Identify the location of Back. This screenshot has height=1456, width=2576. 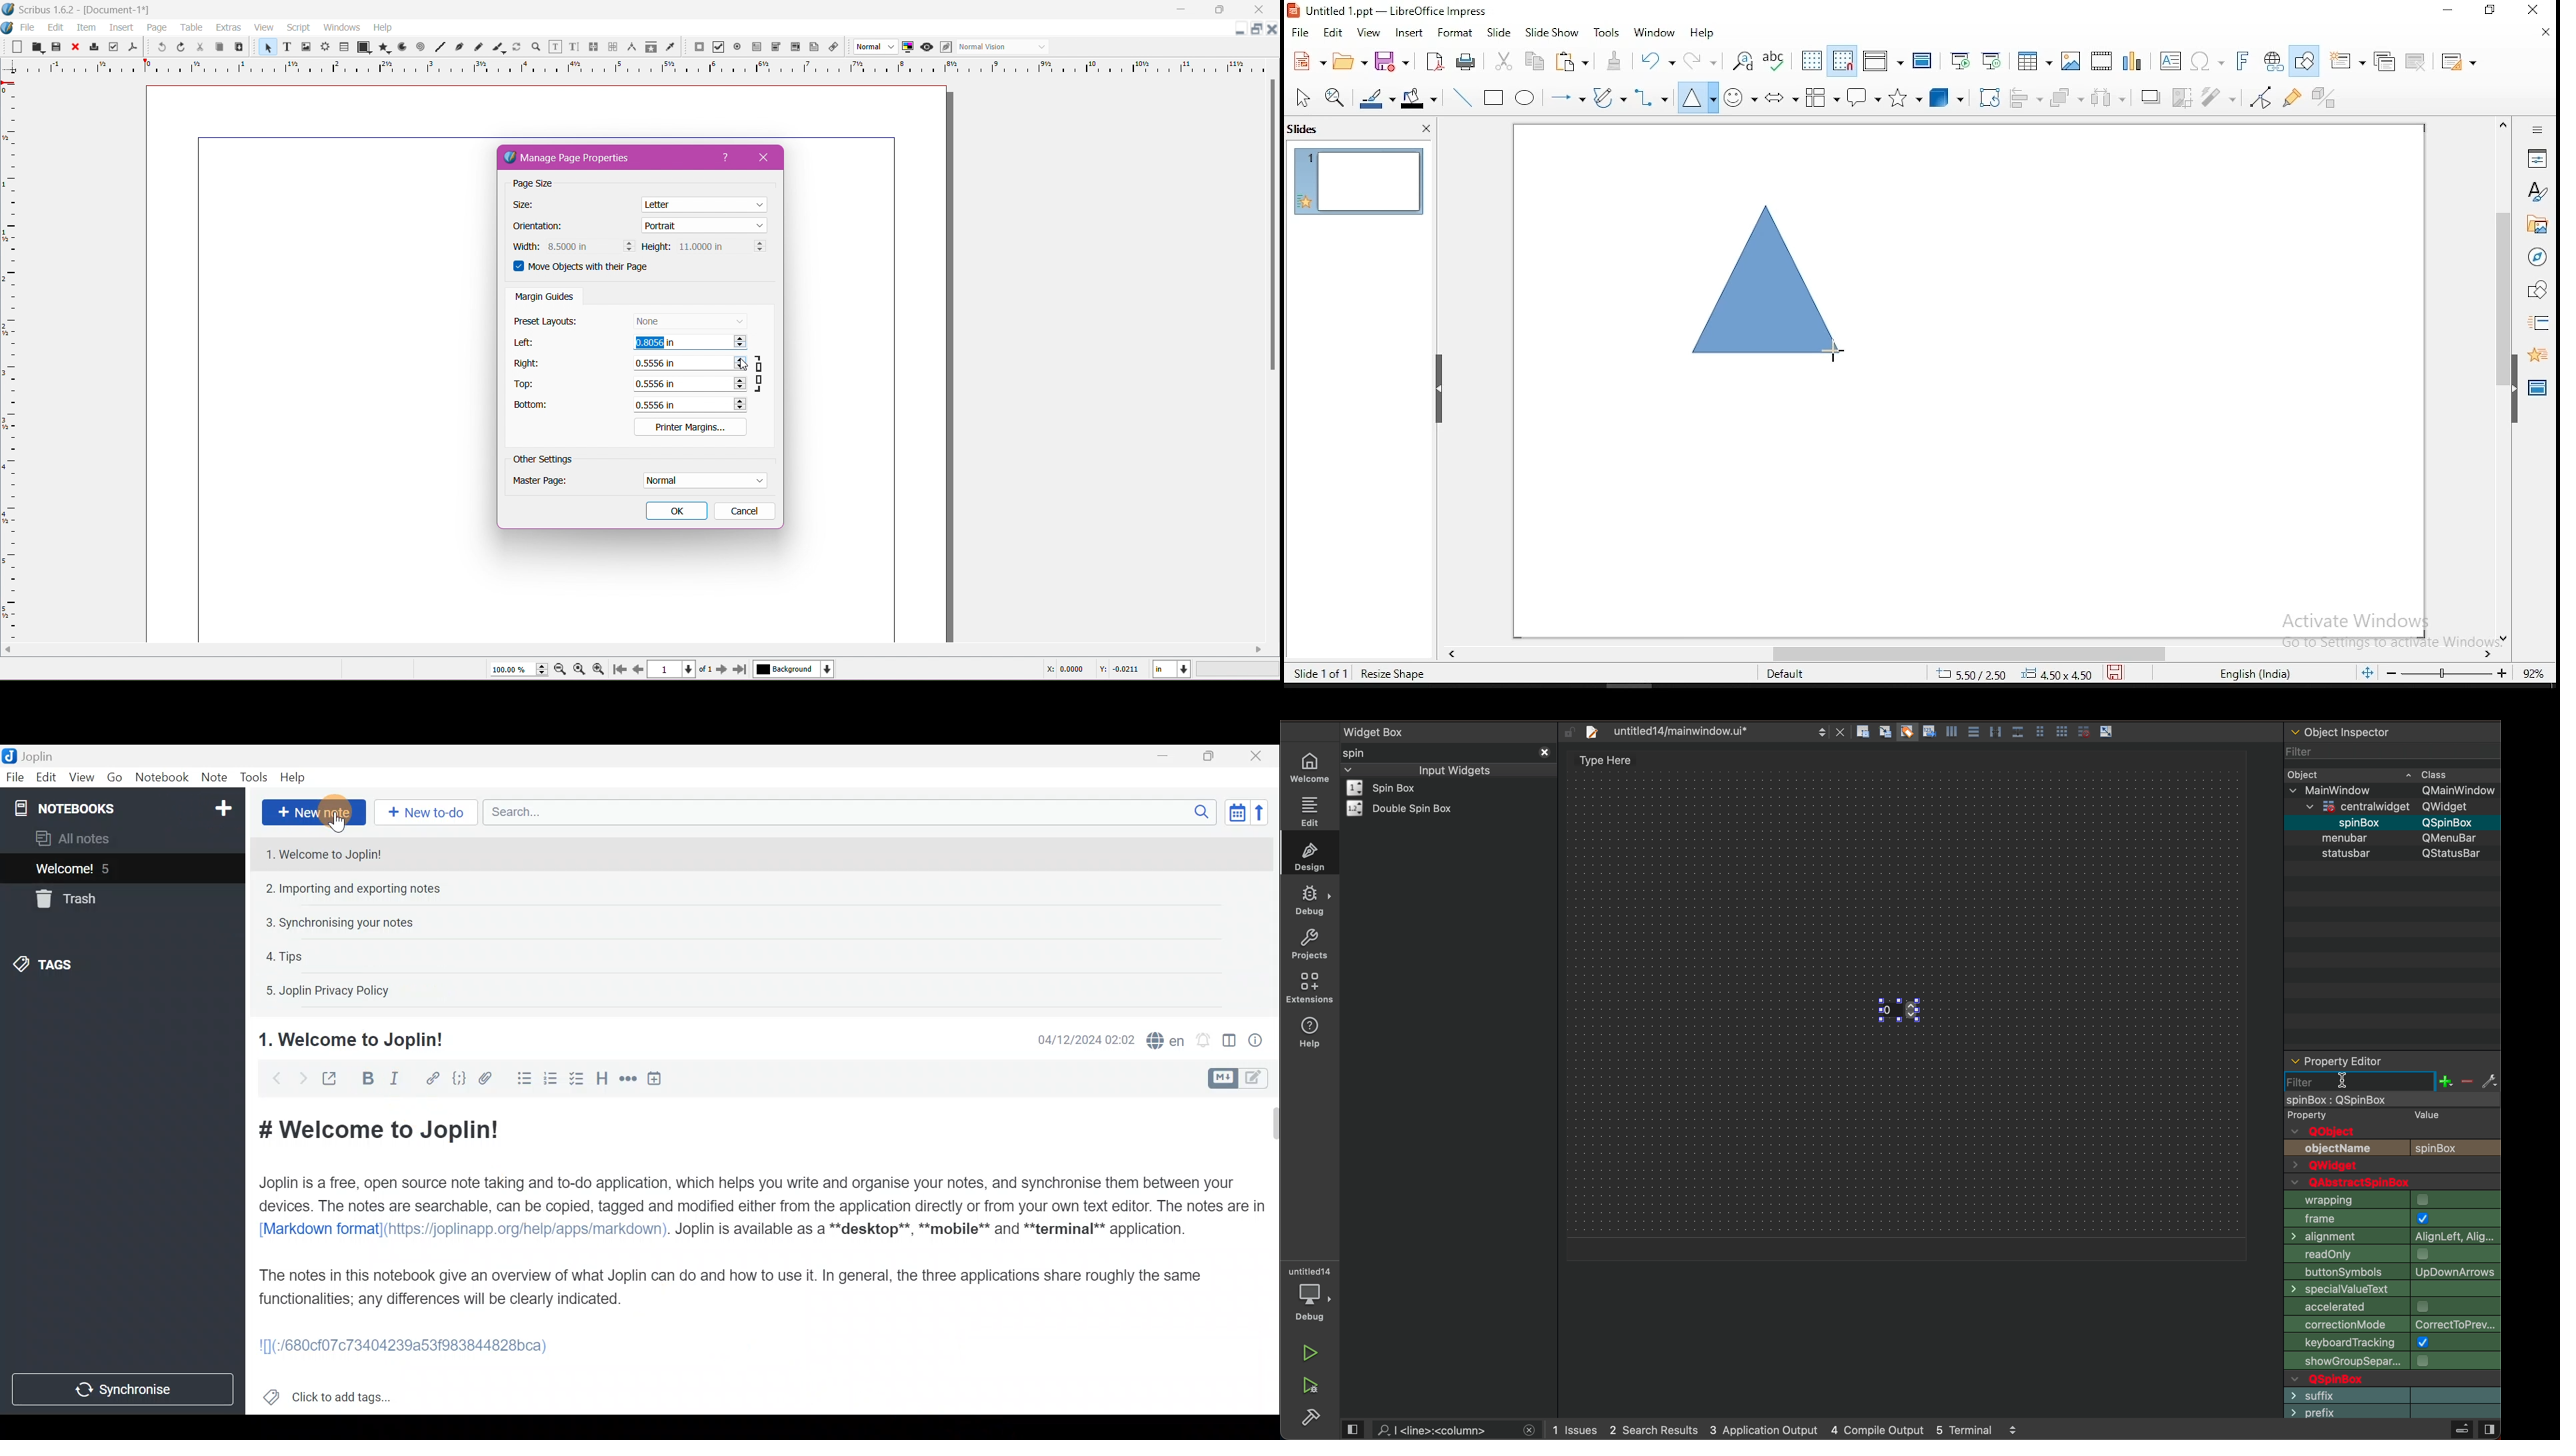
(271, 1081).